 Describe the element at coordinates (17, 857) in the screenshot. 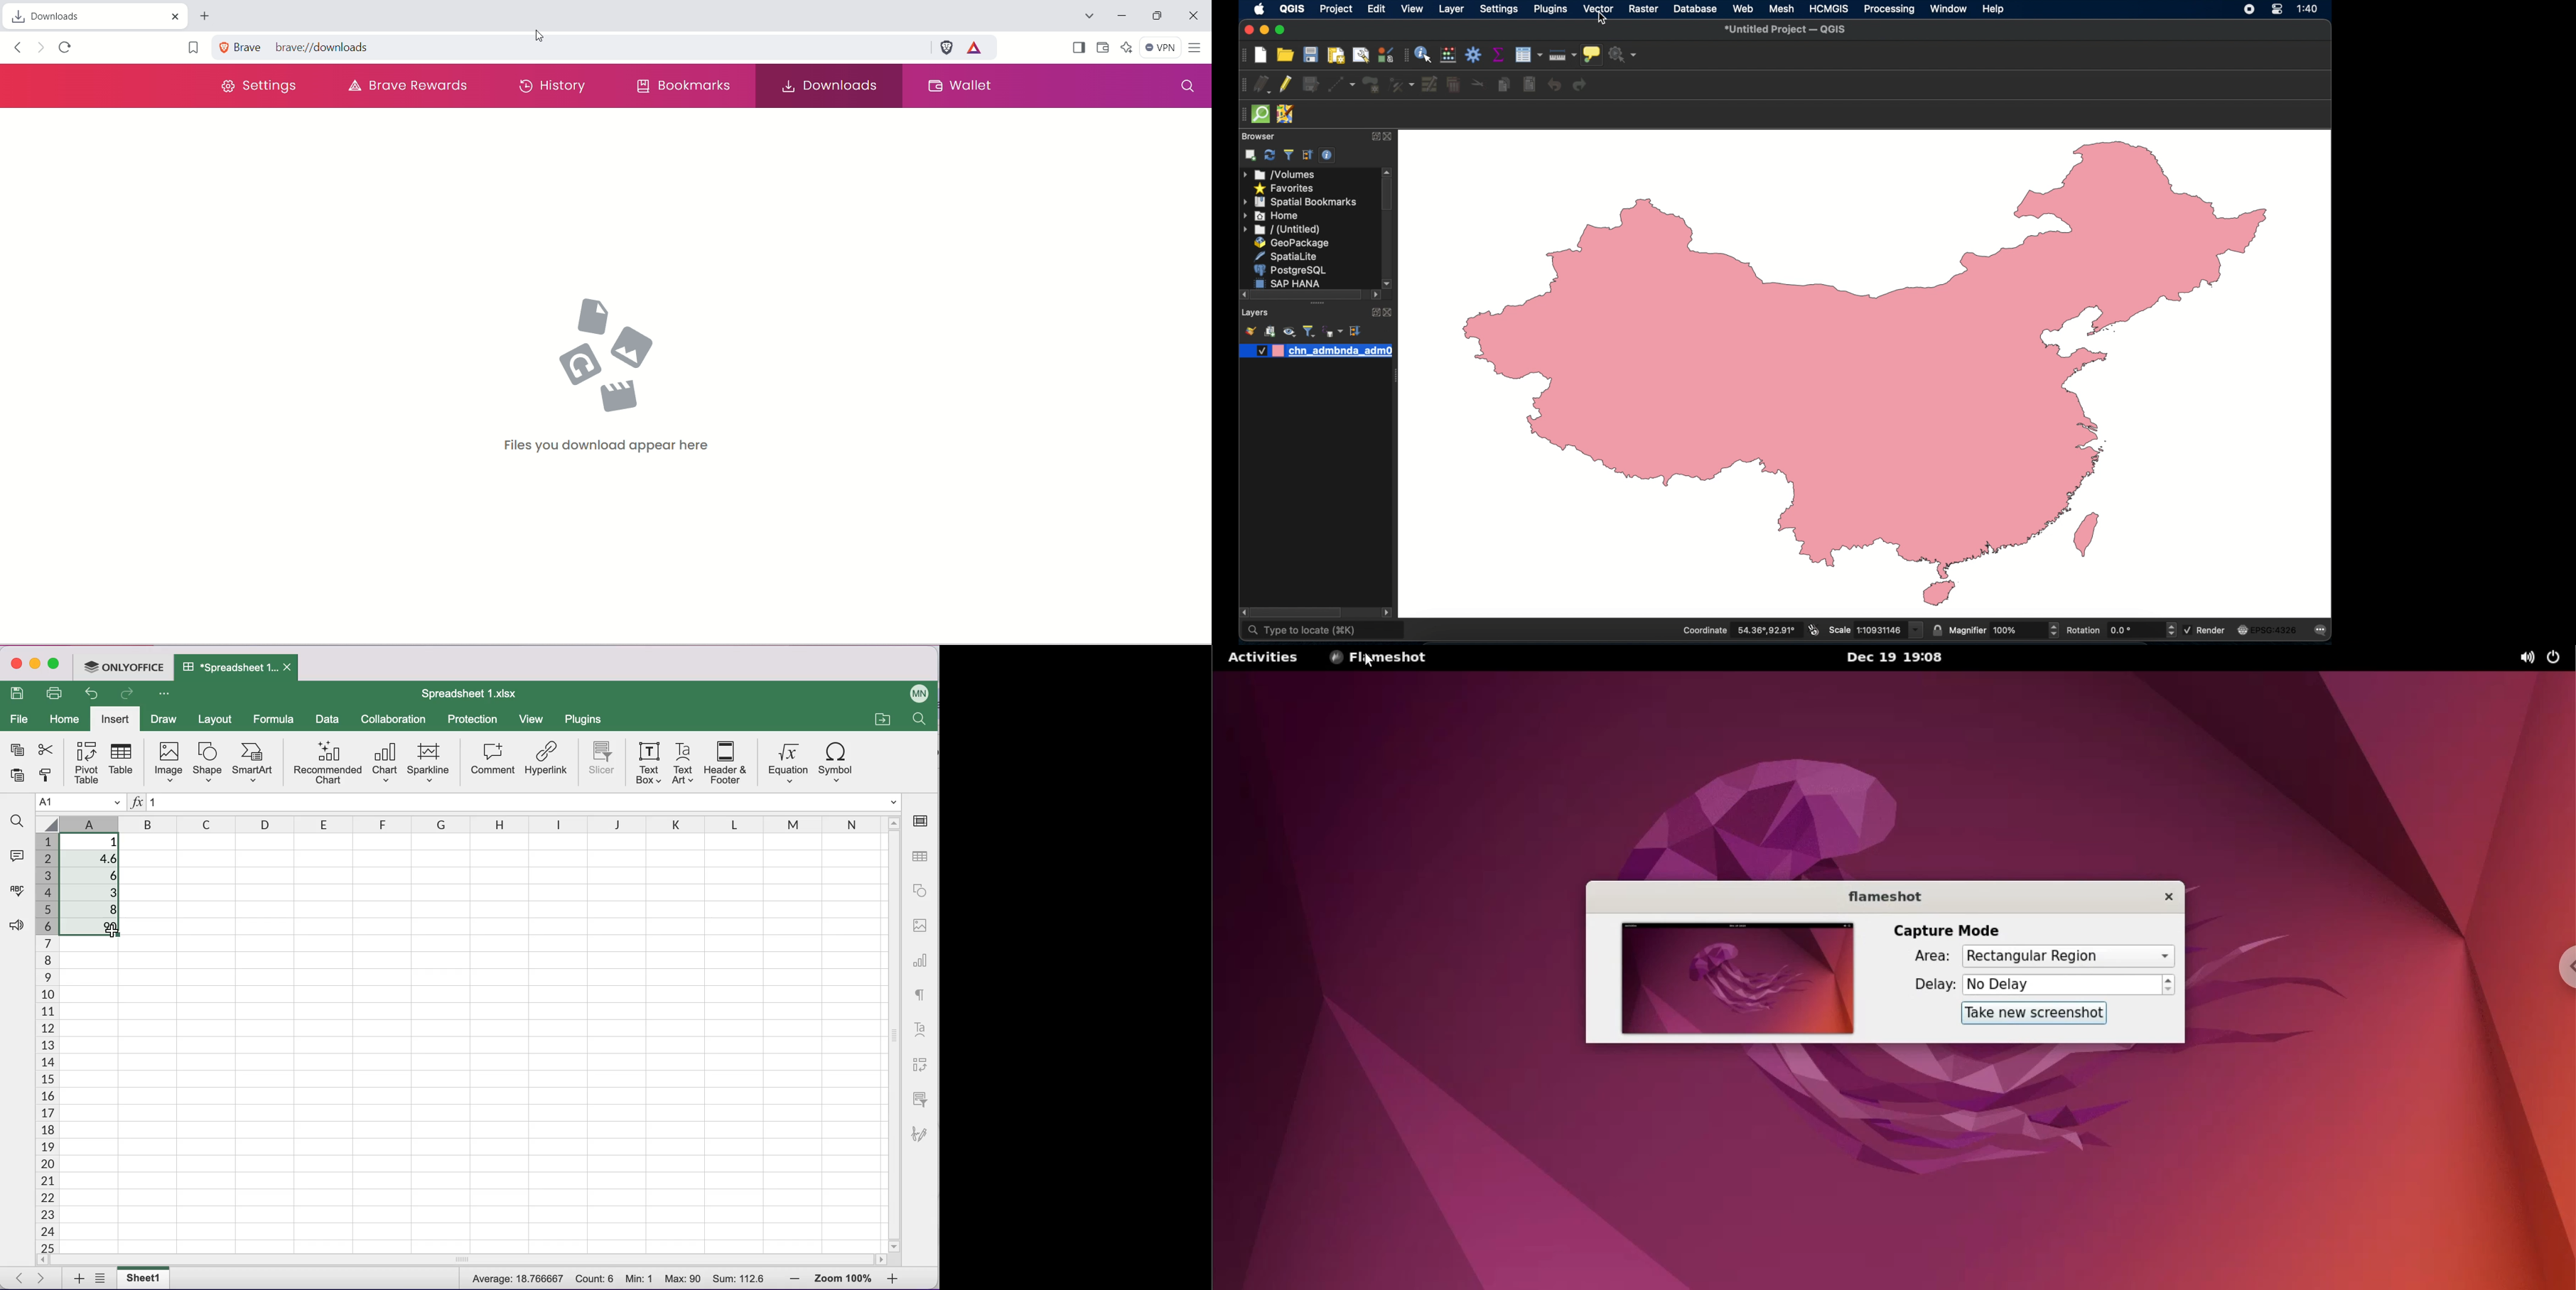

I see `comments` at that location.